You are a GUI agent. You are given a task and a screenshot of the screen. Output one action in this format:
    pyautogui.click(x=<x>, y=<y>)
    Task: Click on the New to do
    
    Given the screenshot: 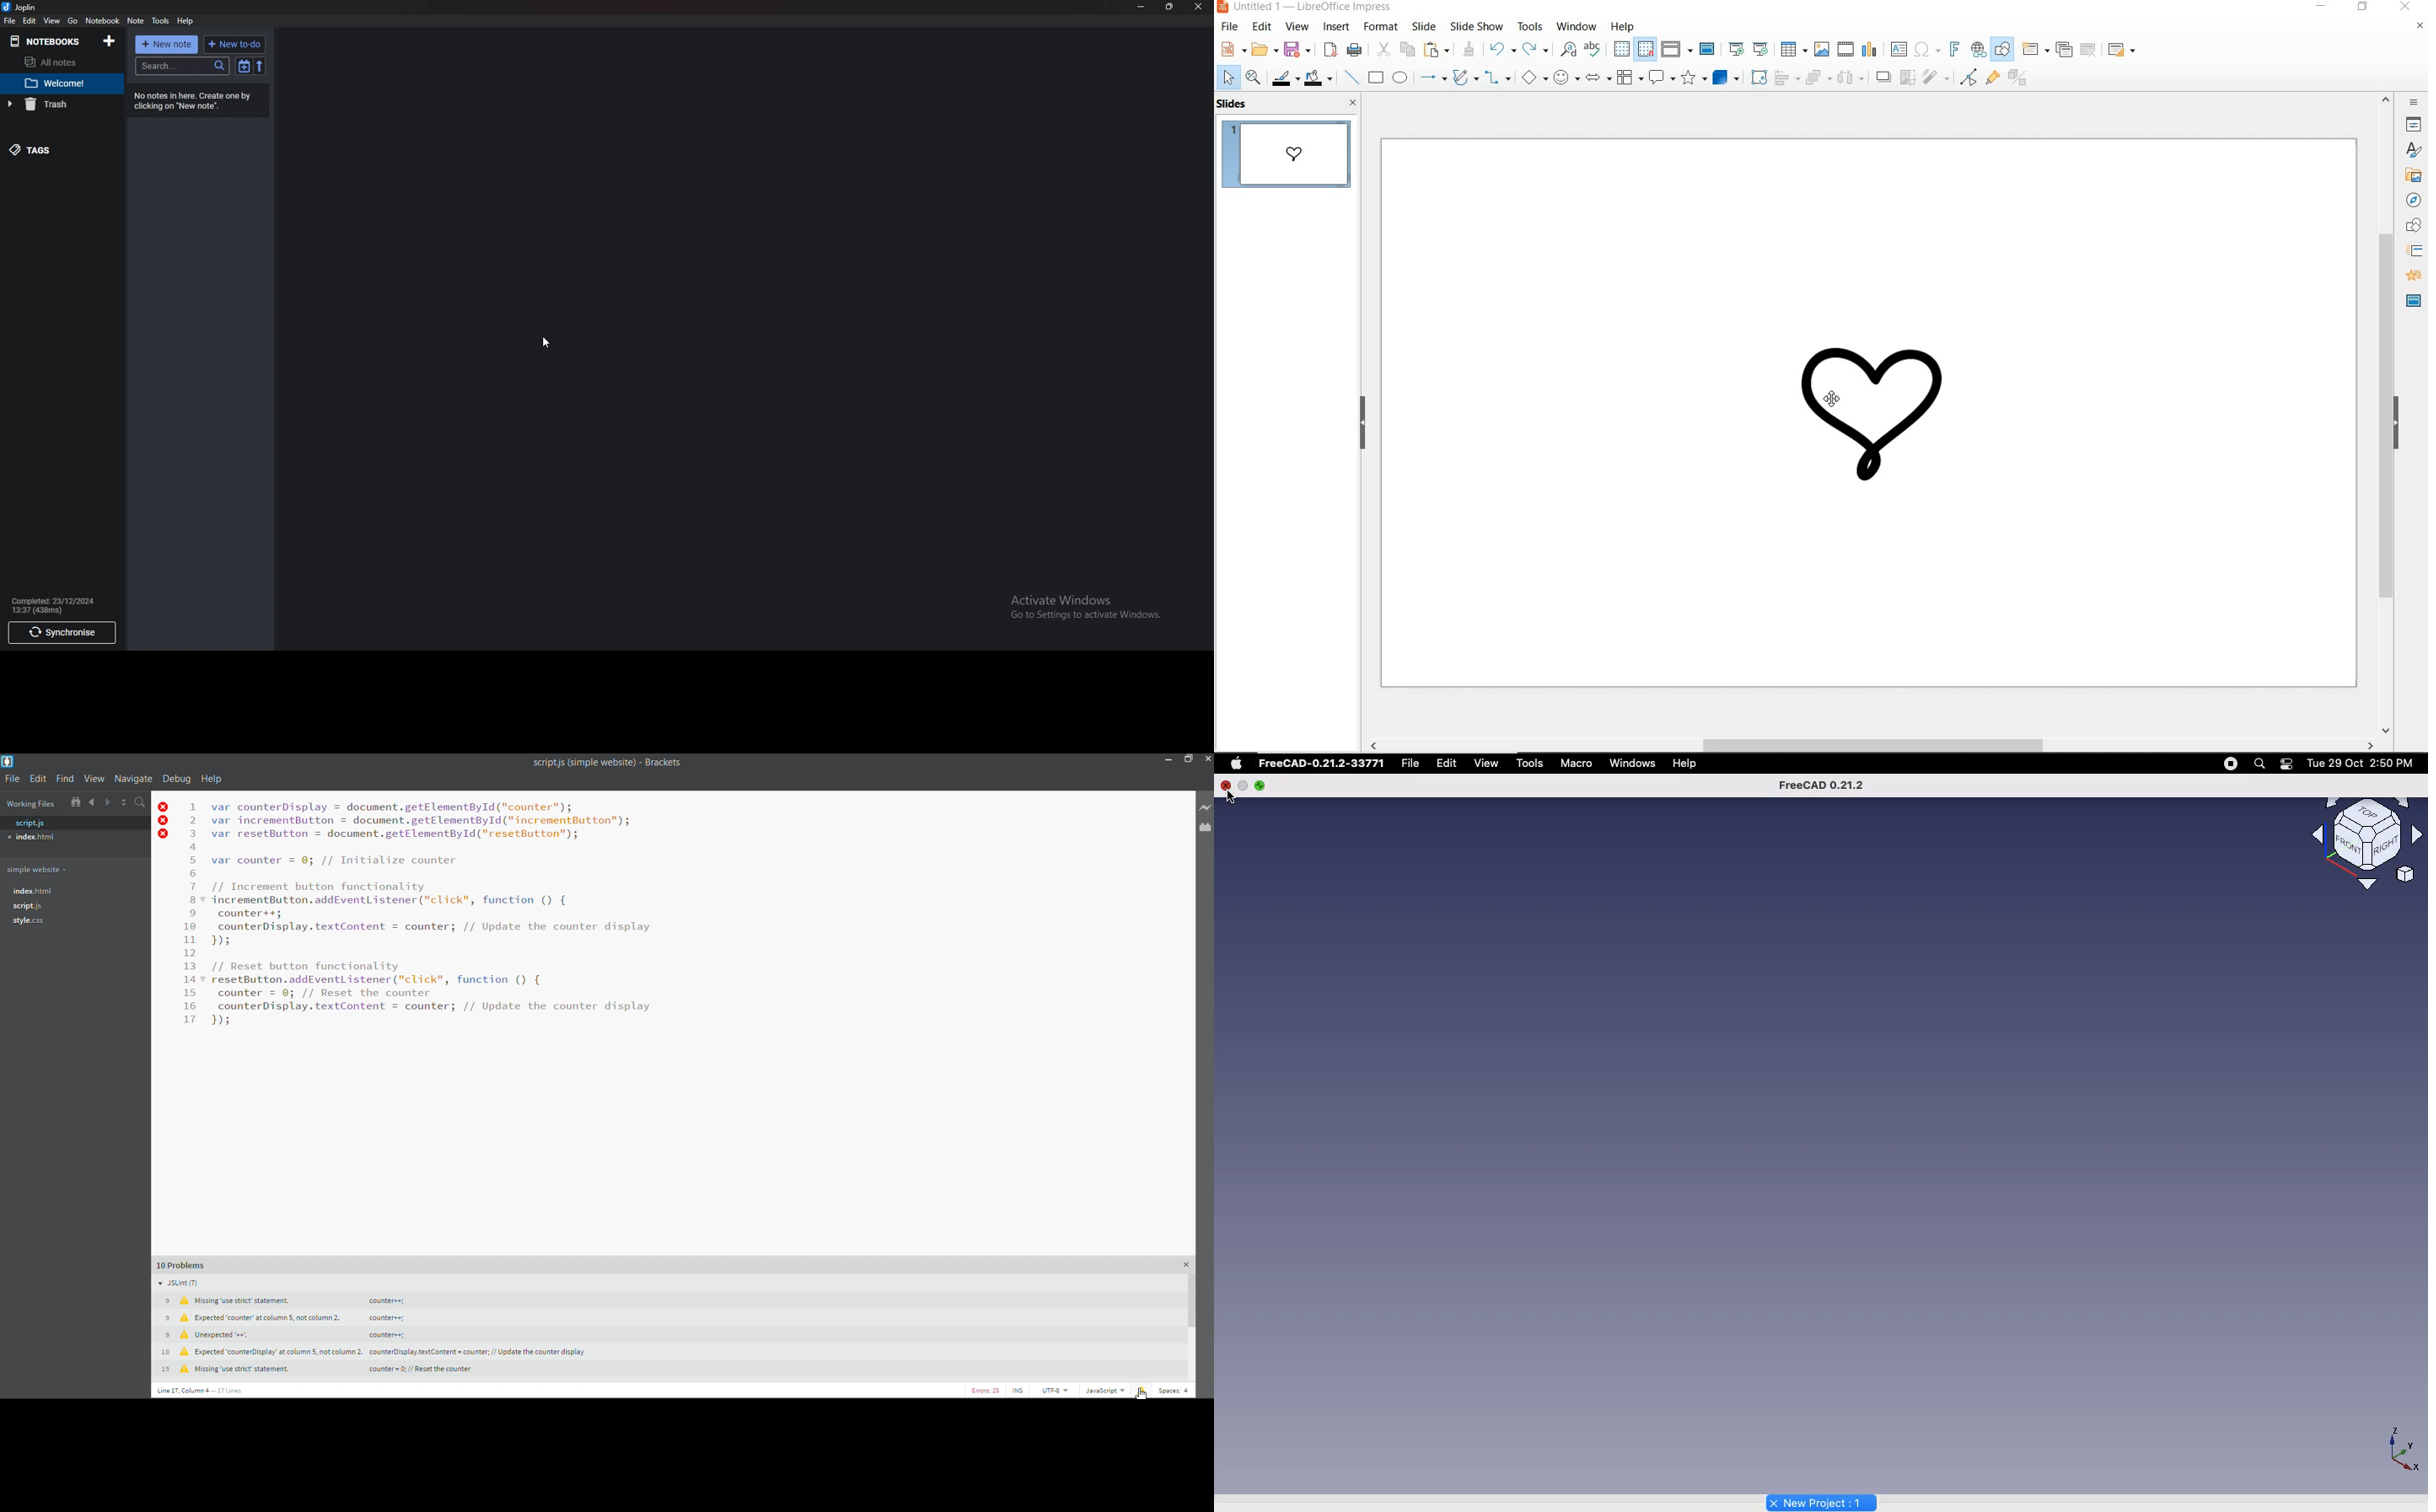 What is the action you would take?
    pyautogui.click(x=235, y=44)
    